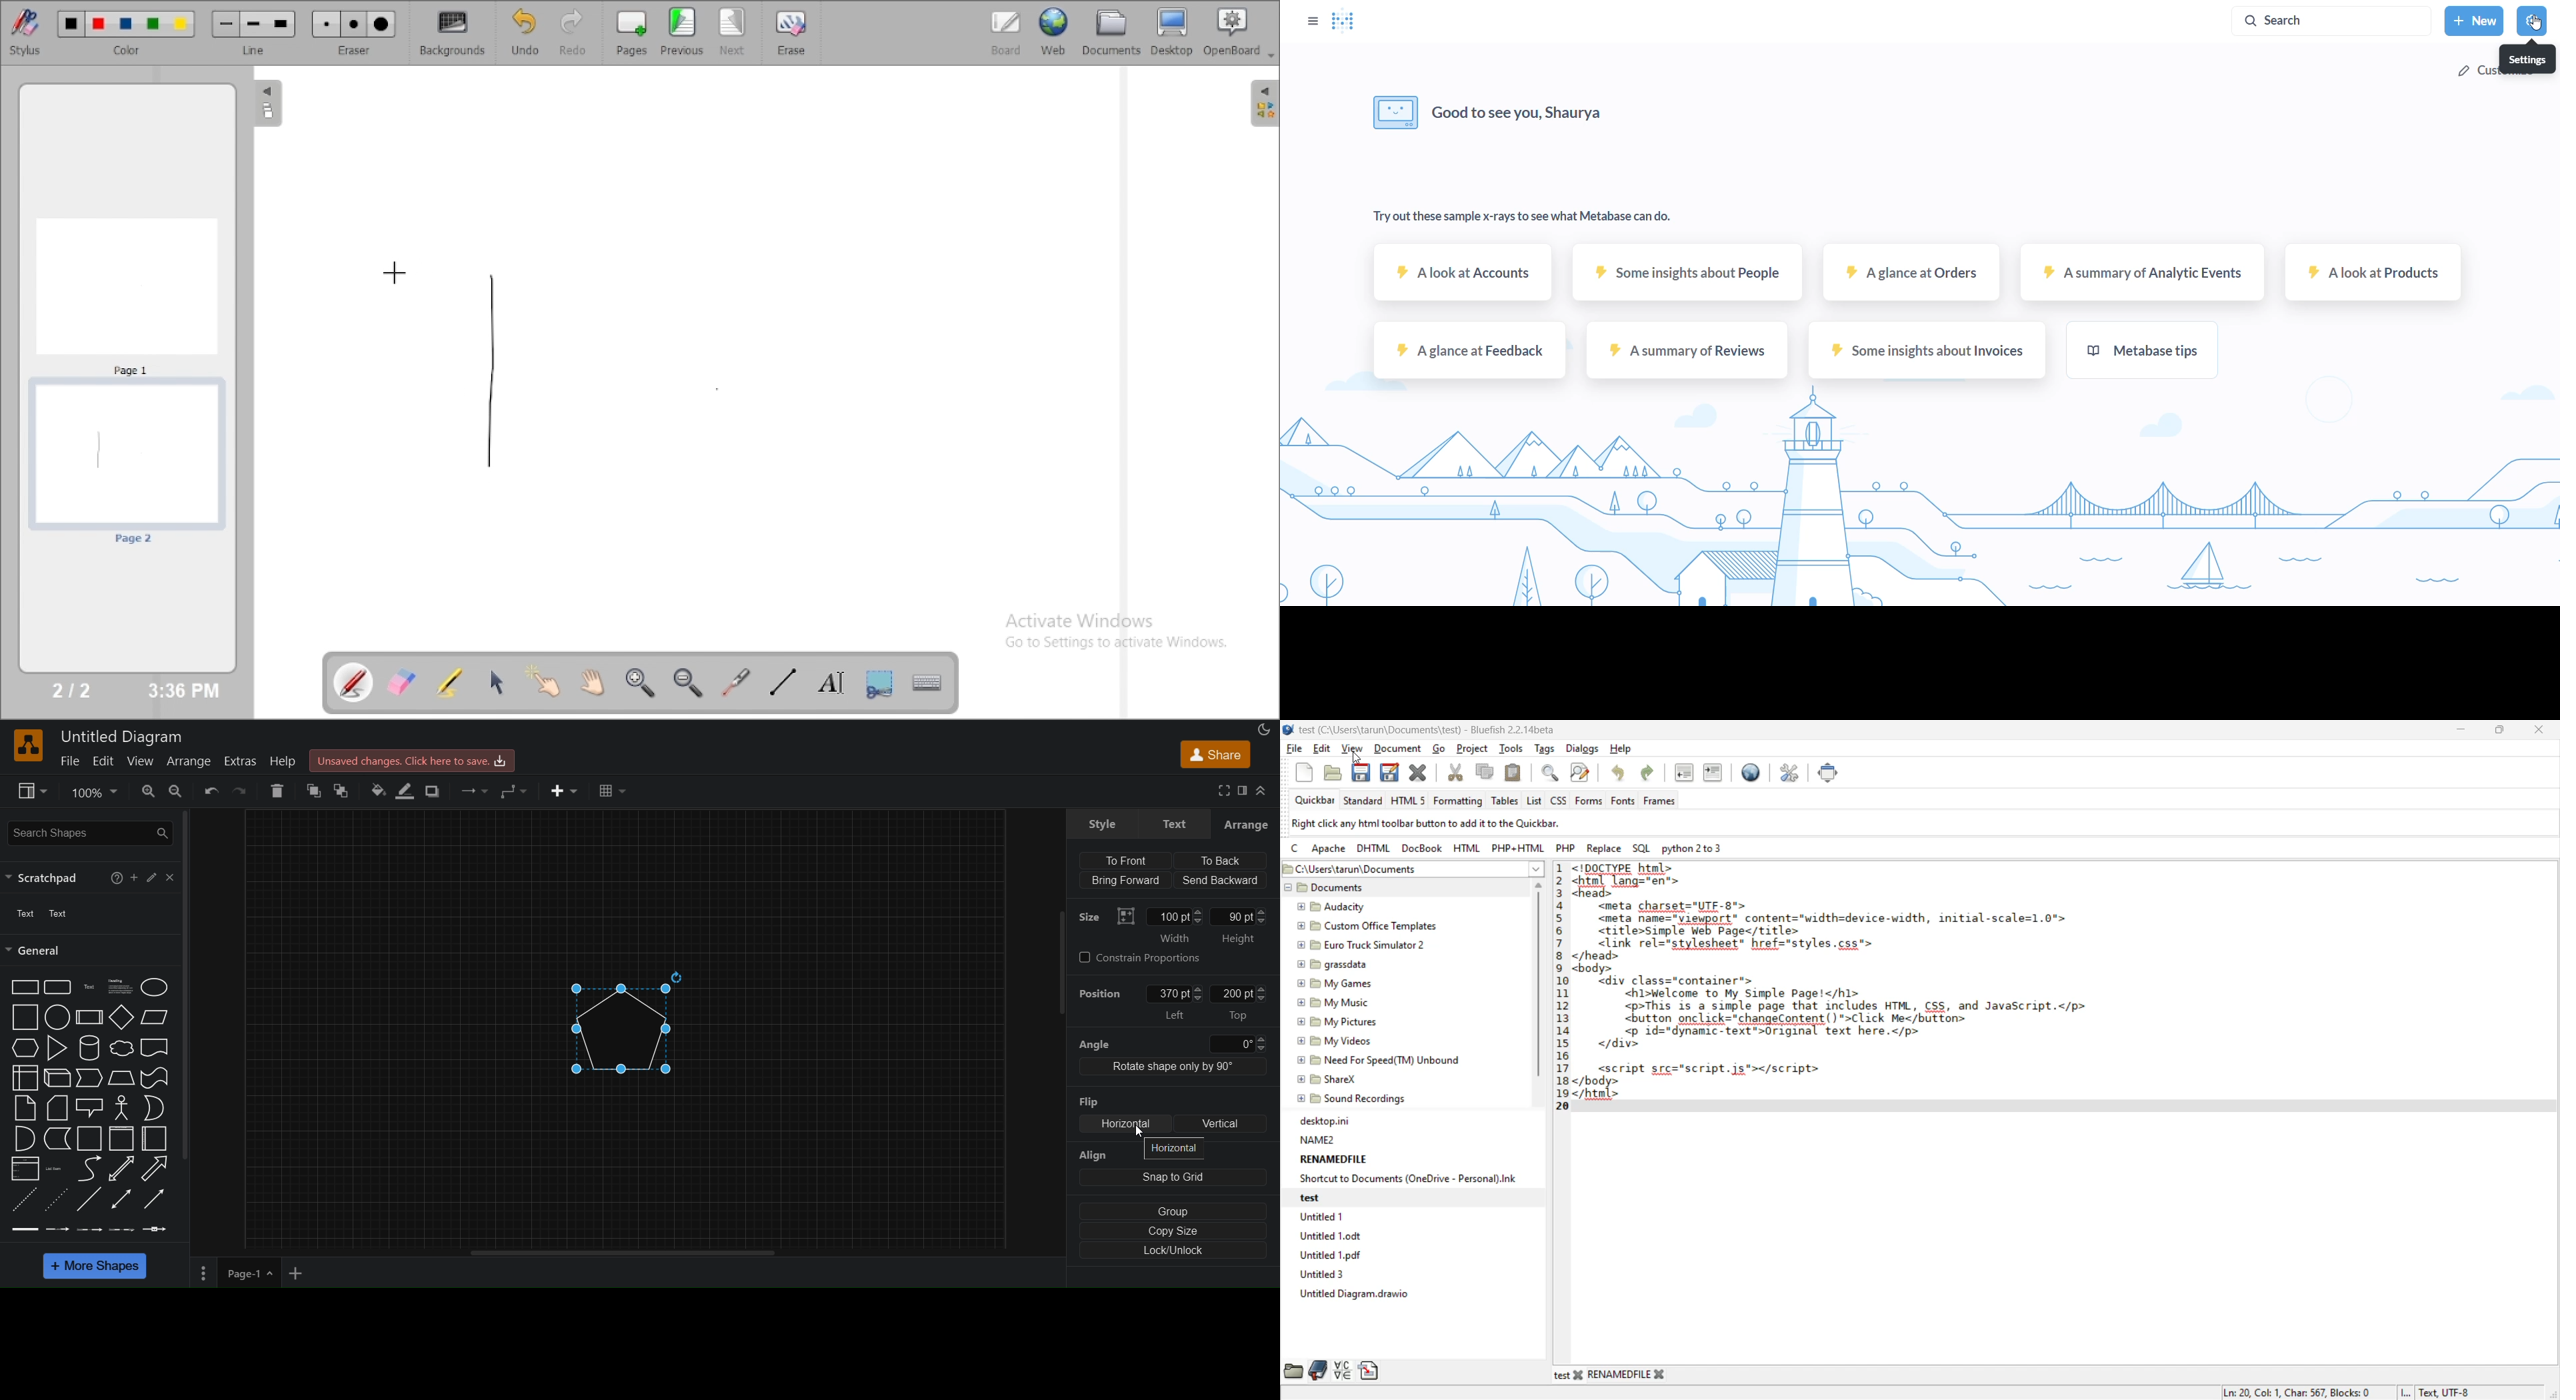 This screenshot has width=2576, height=1400. I want to click on Triangle, so click(57, 1048).